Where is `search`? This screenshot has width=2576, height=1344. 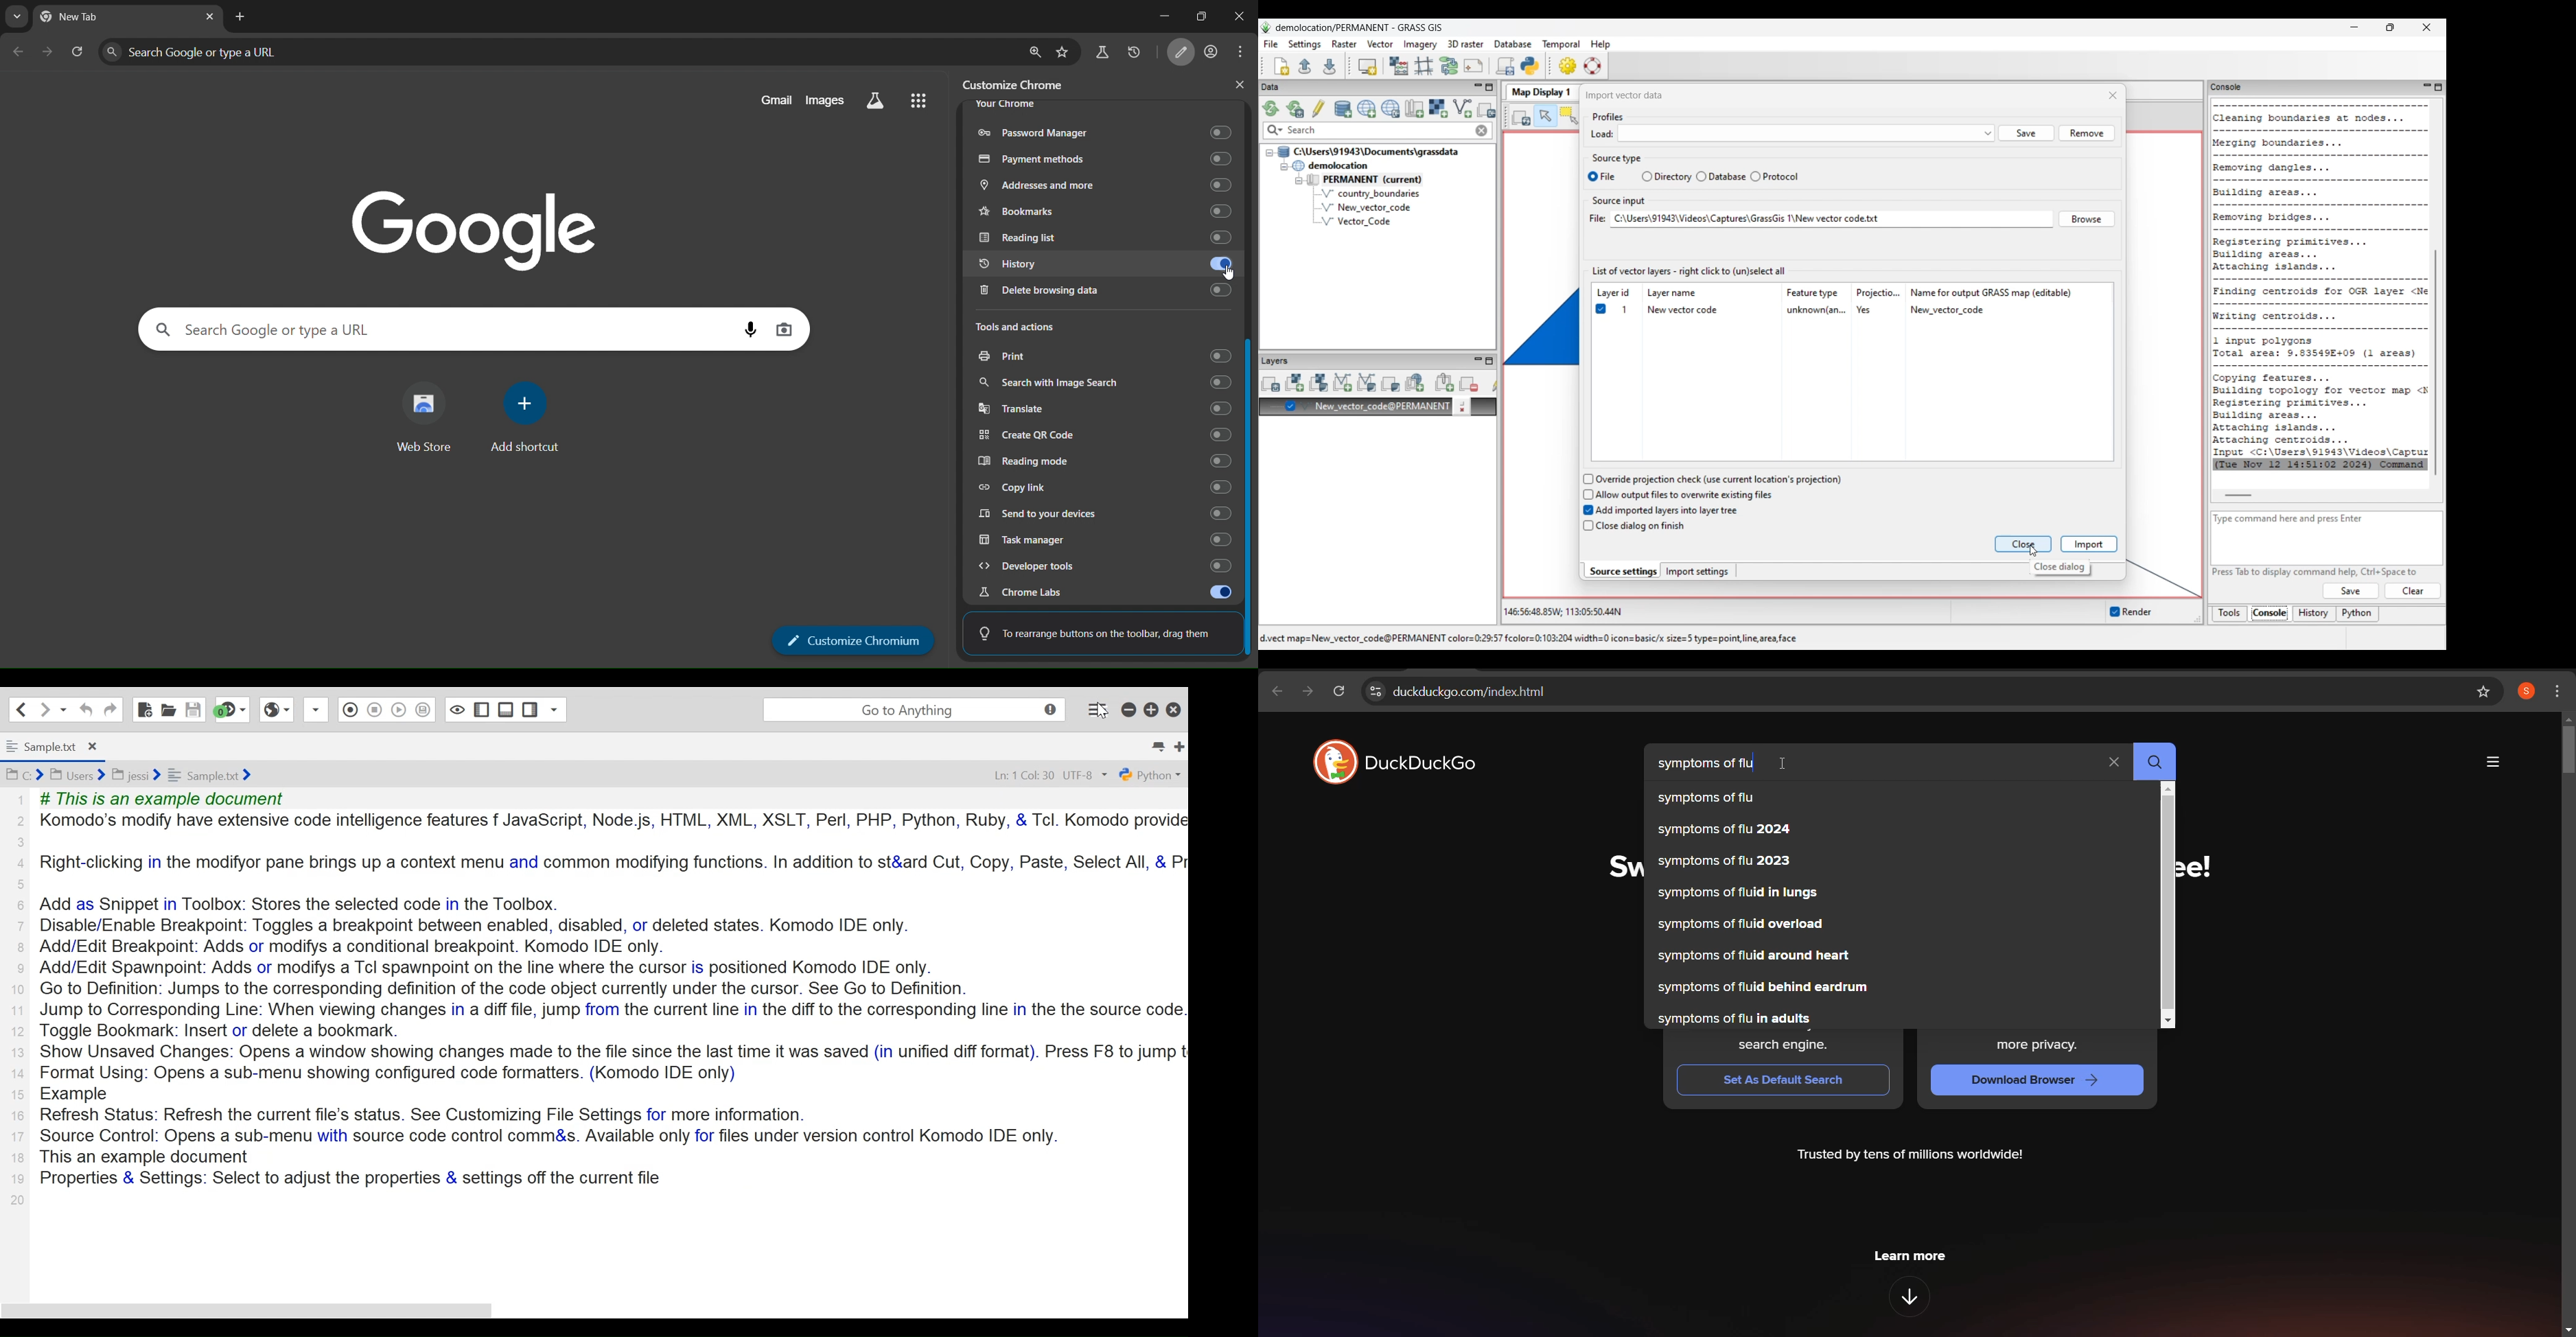
search is located at coordinates (2153, 758).